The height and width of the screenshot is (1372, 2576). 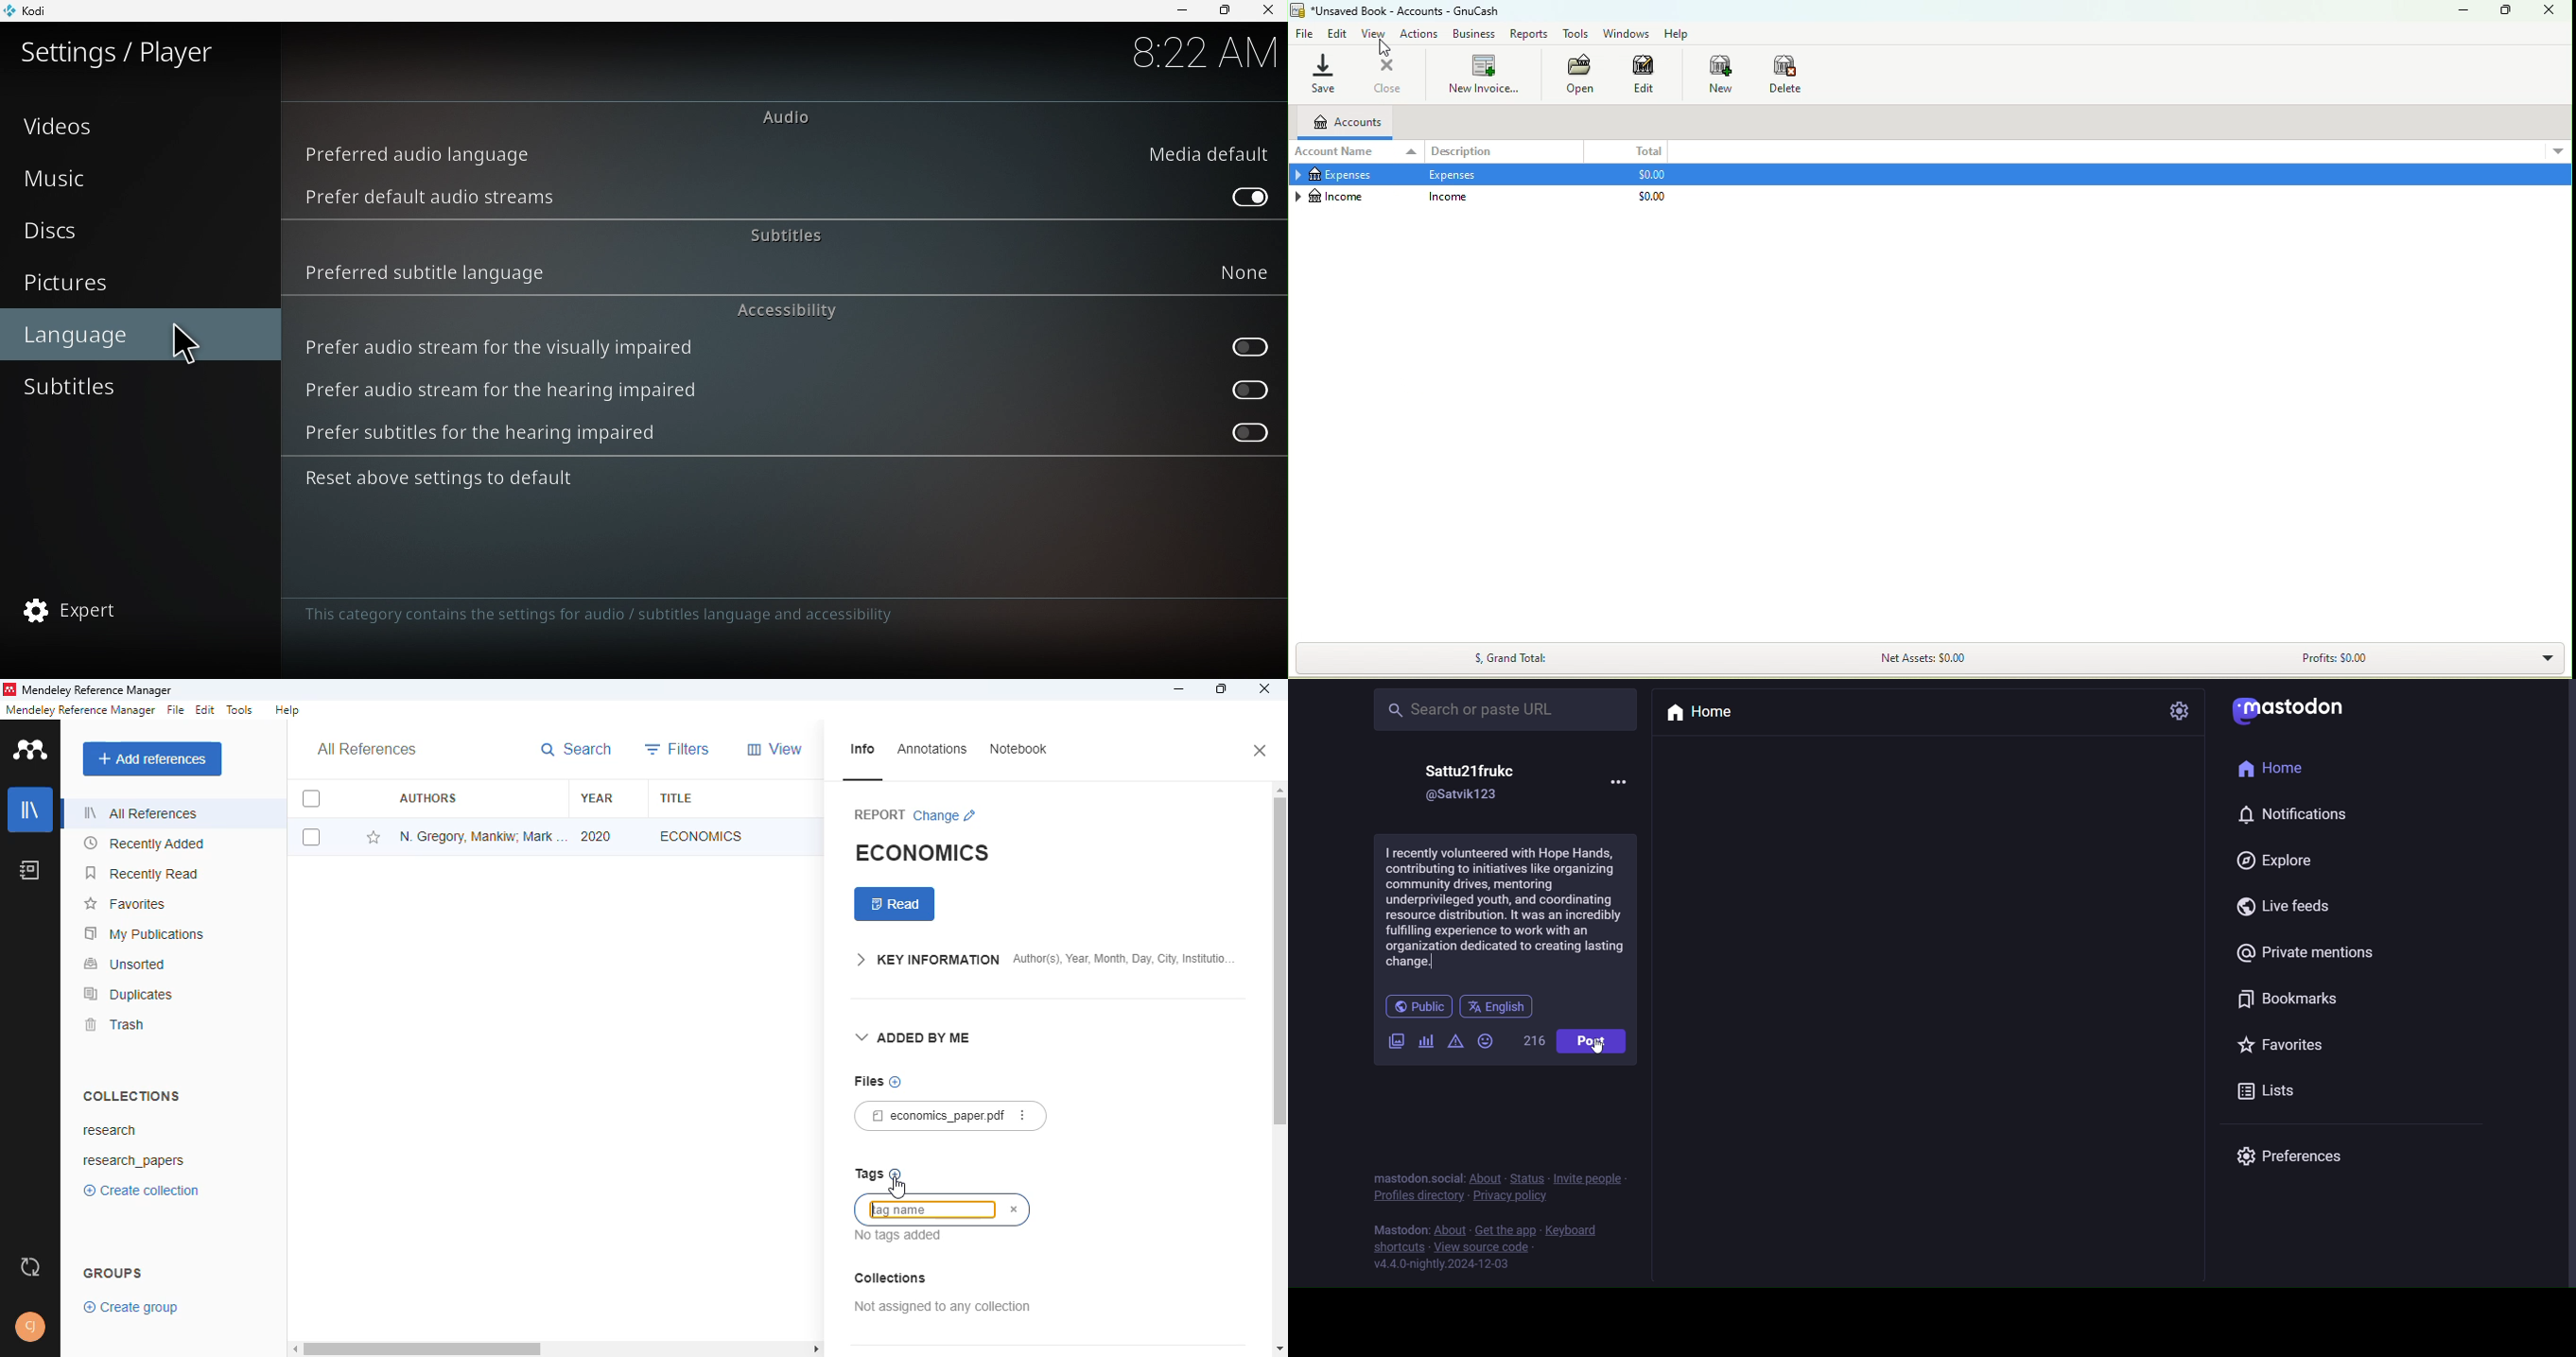 I want to click on Music, so click(x=138, y=178).